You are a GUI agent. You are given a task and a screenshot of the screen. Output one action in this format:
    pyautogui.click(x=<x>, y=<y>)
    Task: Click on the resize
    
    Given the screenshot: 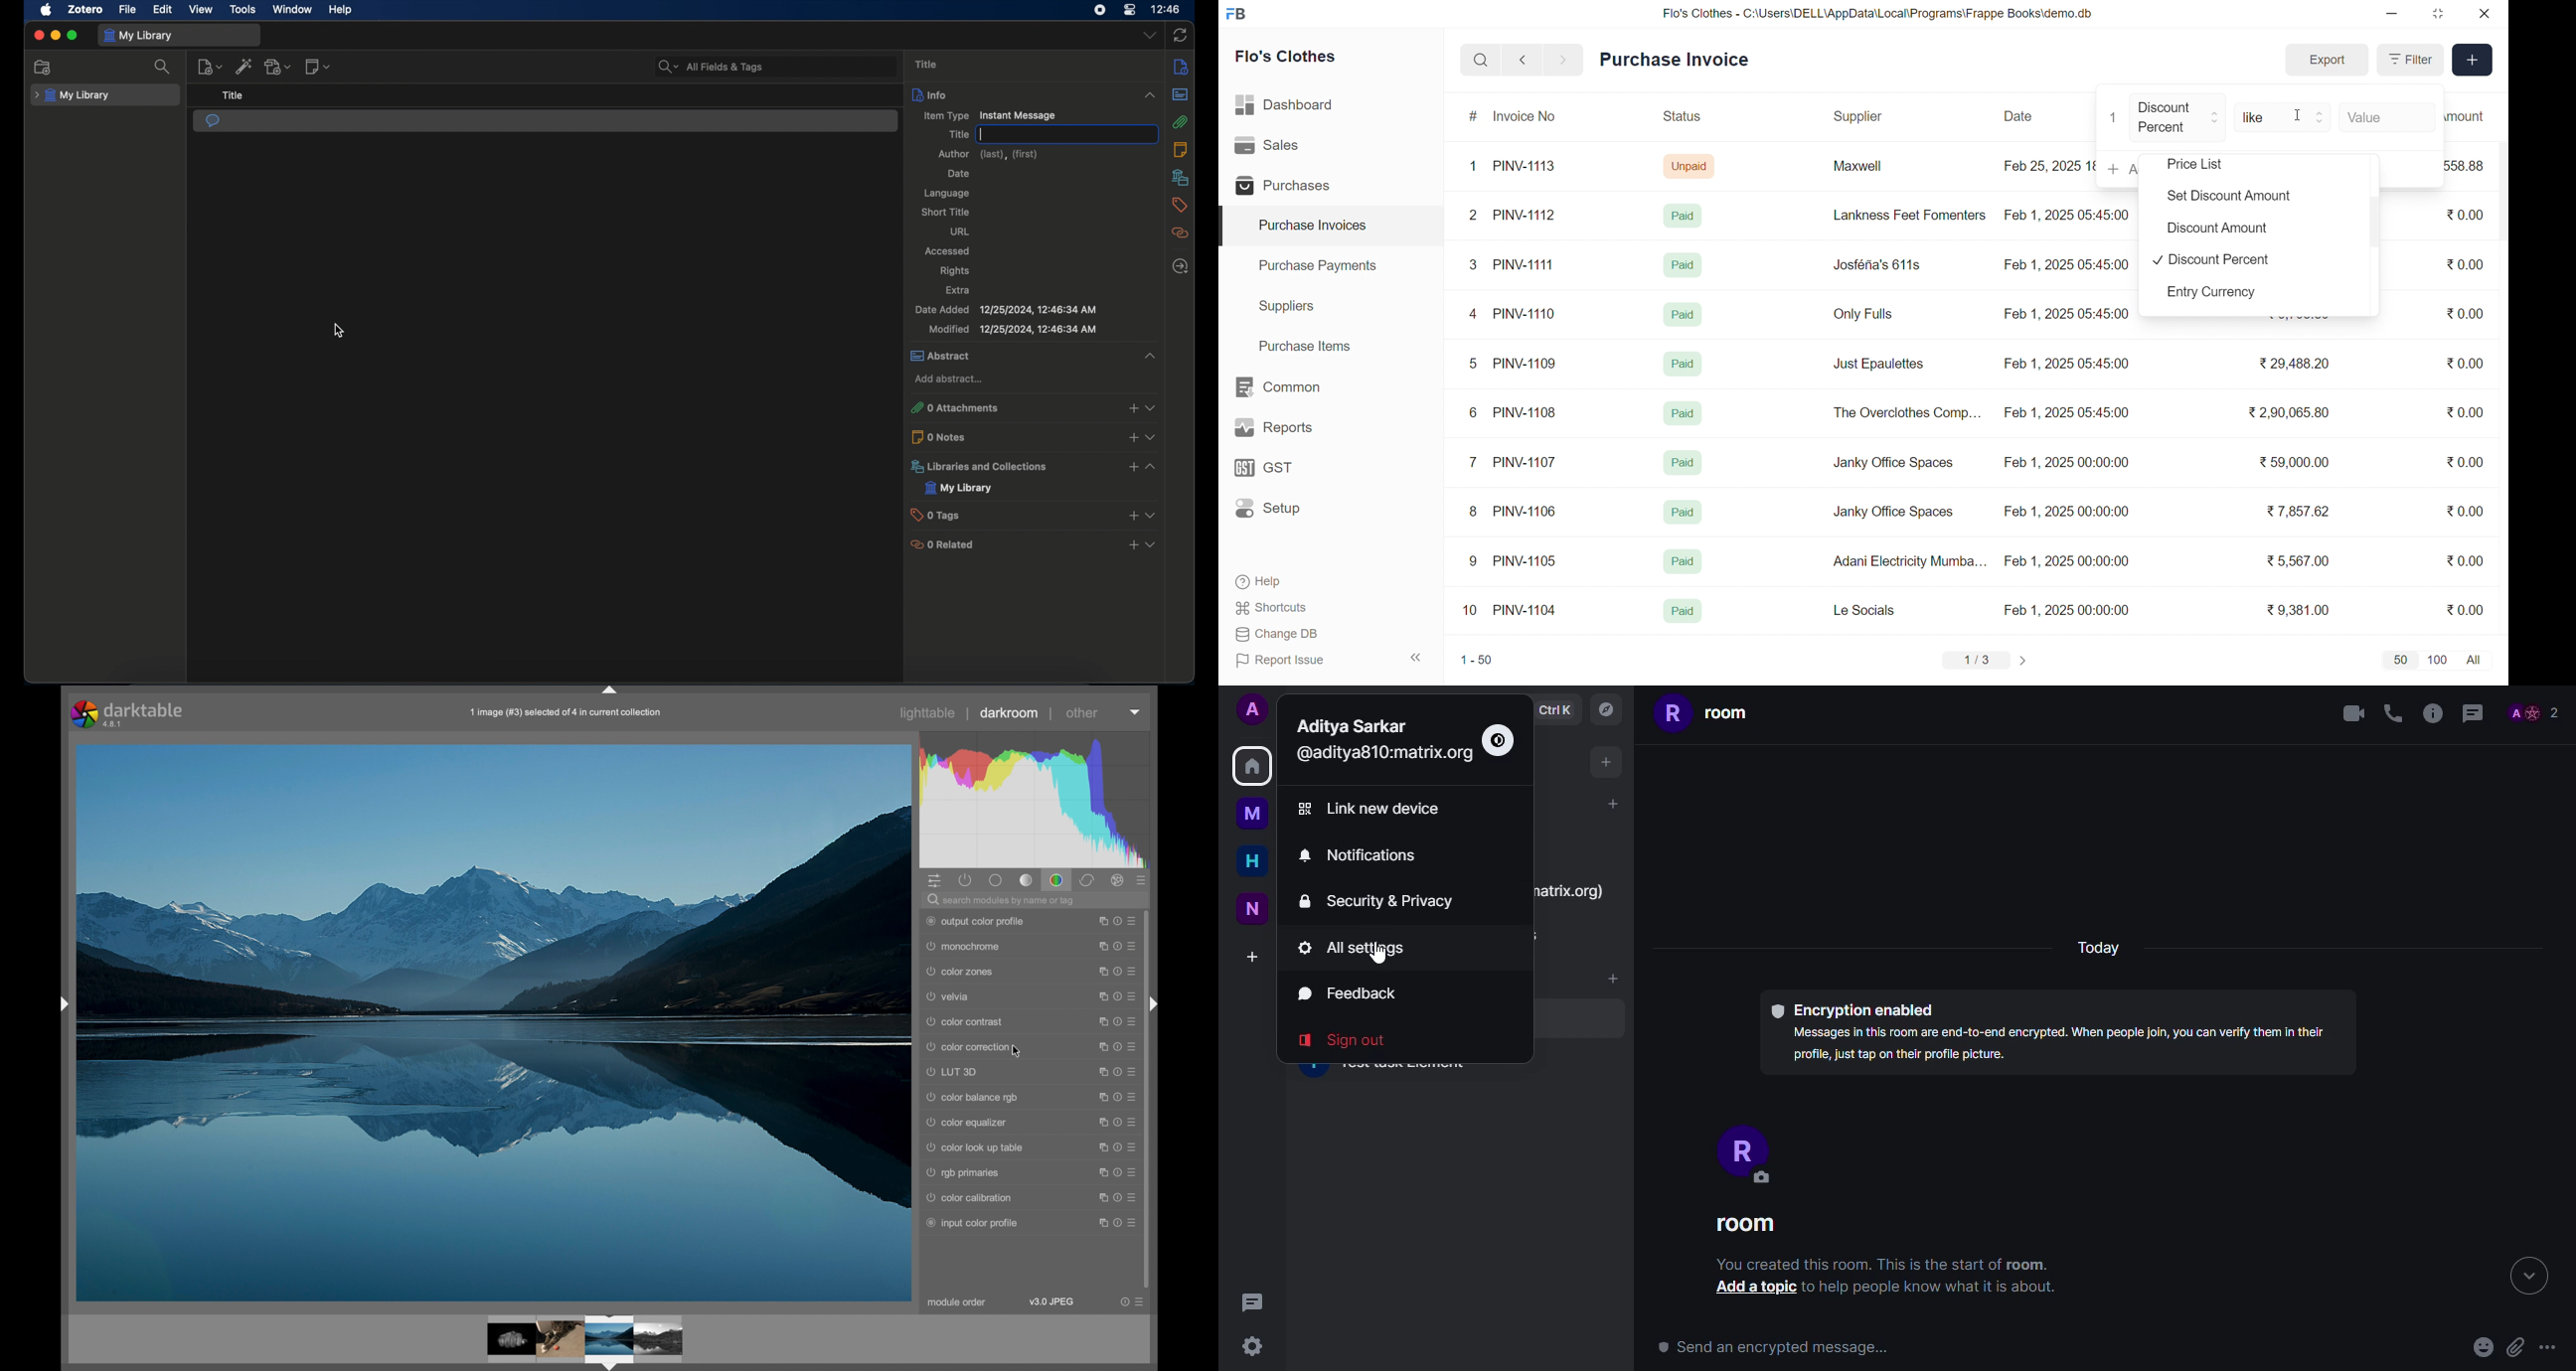 What is the action you would take?
    pyautogui.click(x=2438, y=13)
    